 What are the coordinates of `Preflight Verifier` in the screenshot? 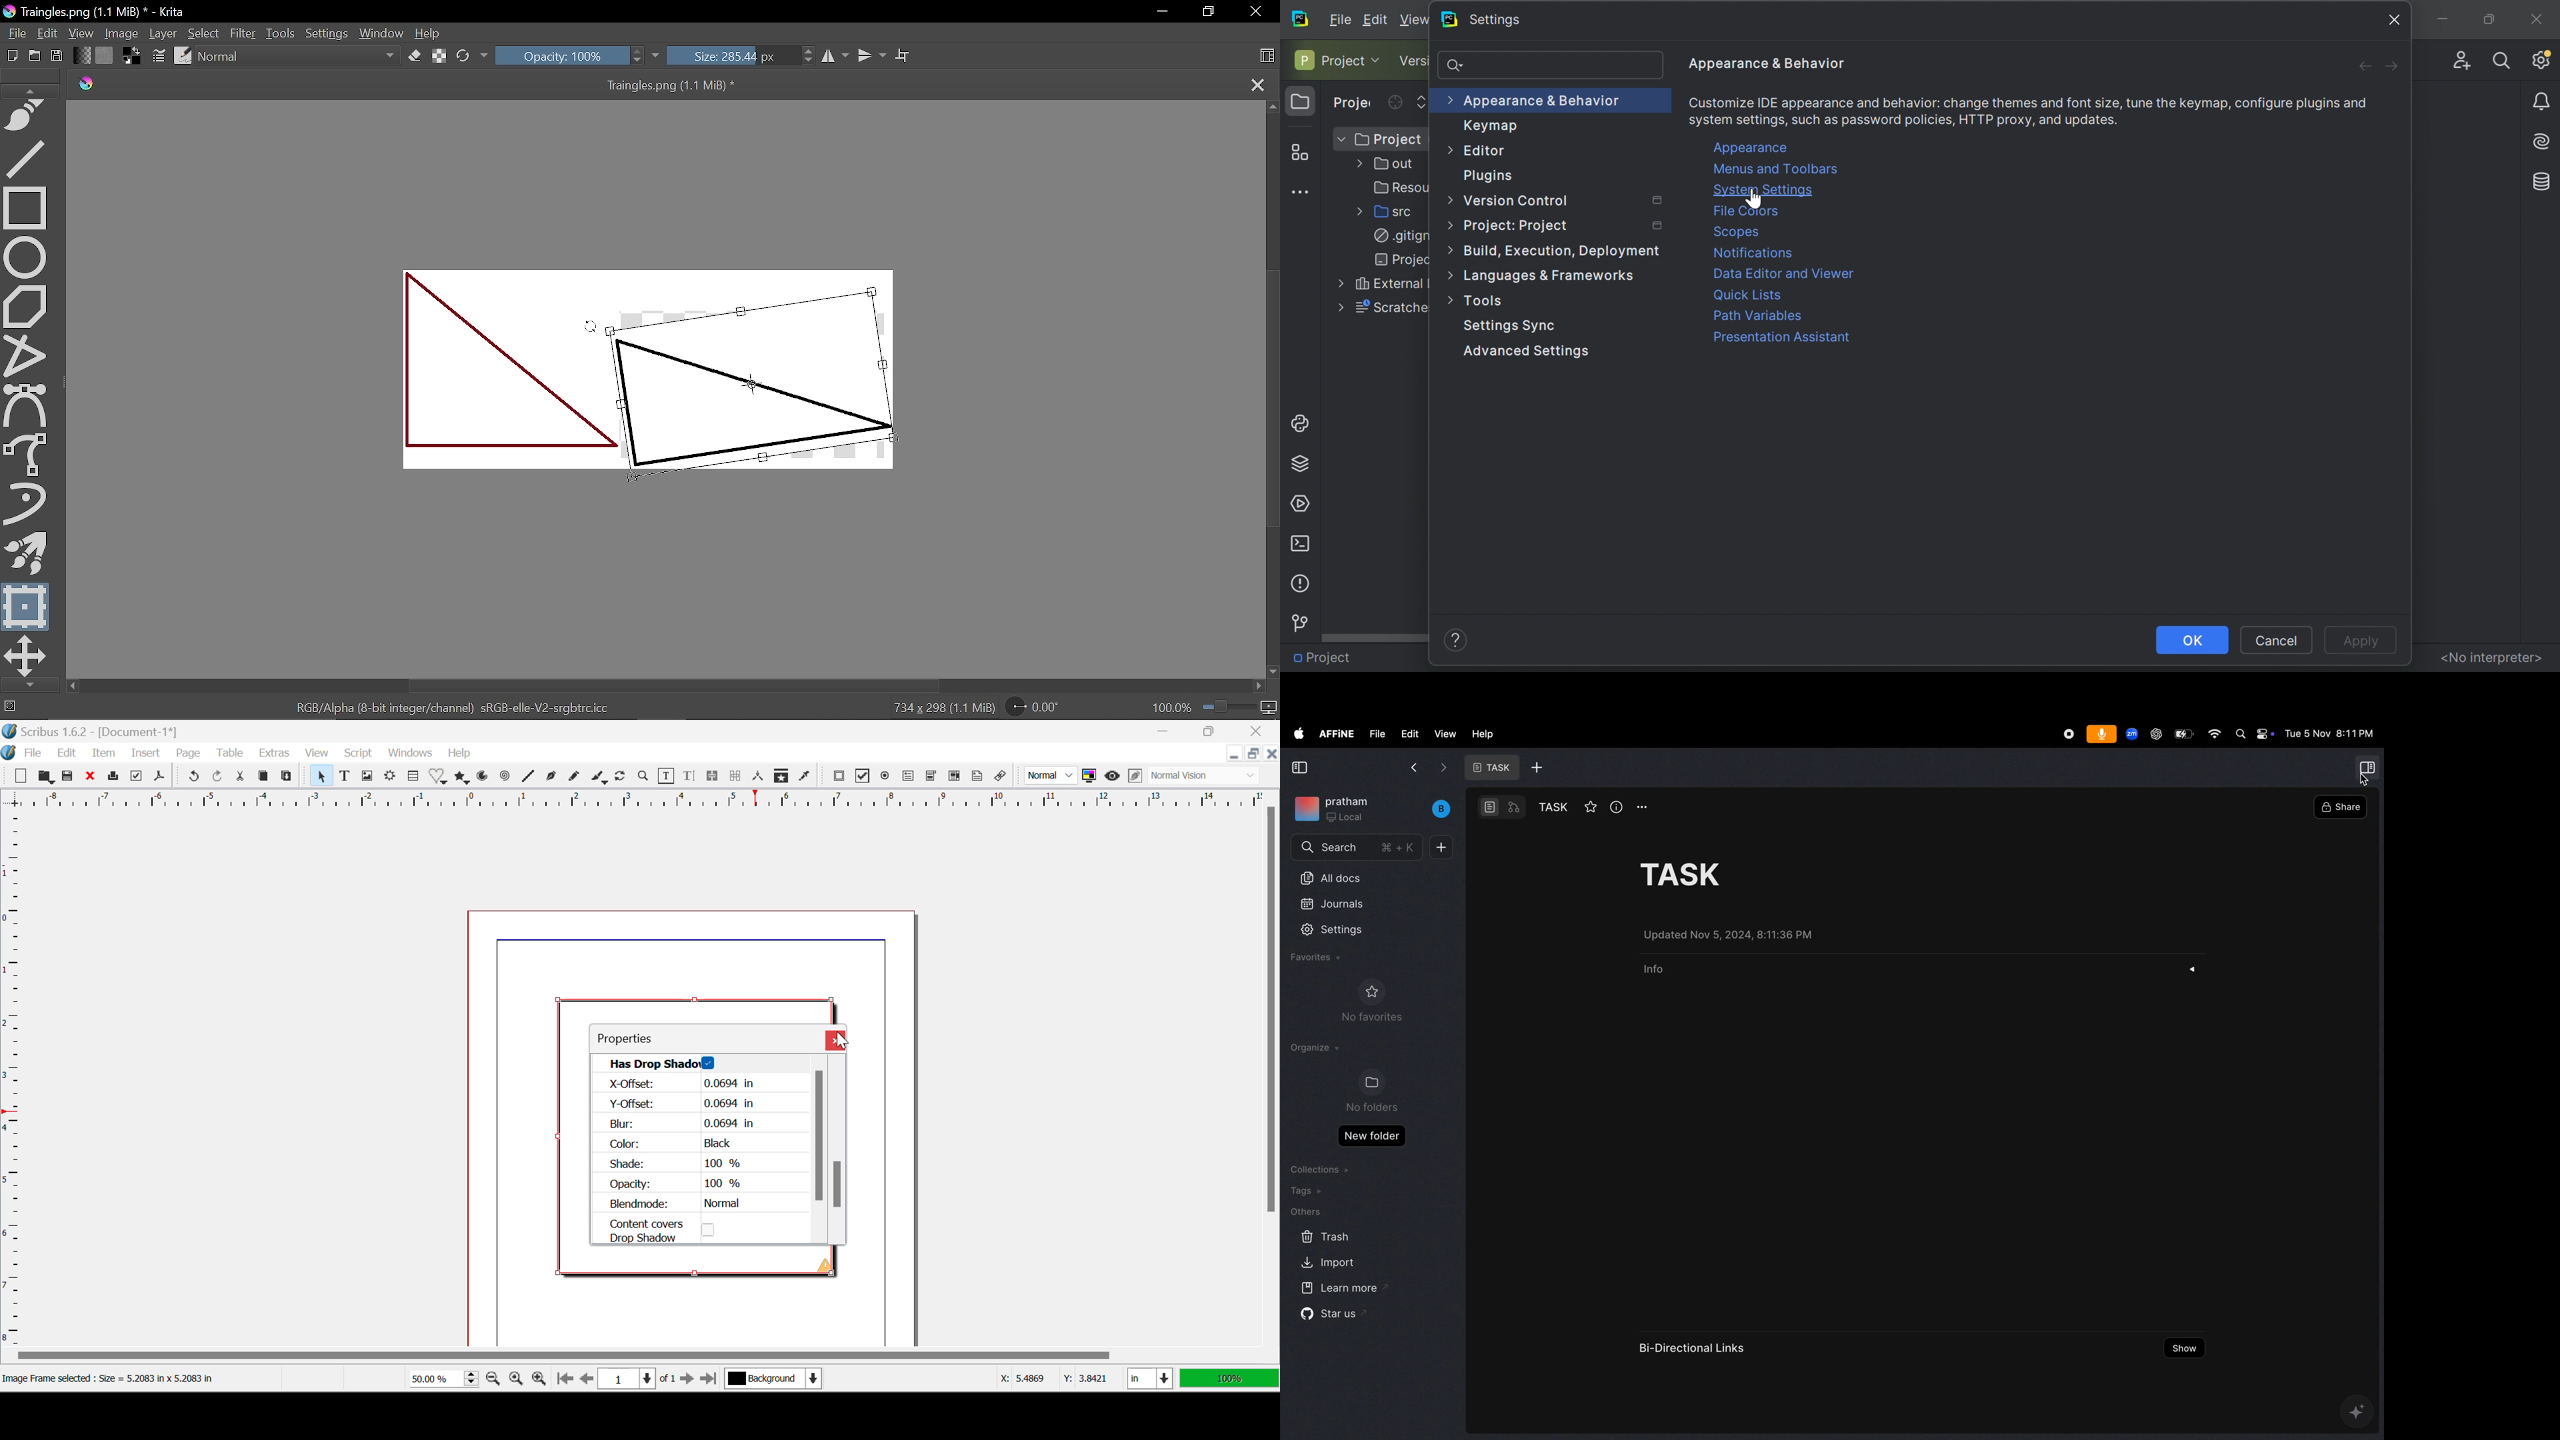 It's located at (136, 777).